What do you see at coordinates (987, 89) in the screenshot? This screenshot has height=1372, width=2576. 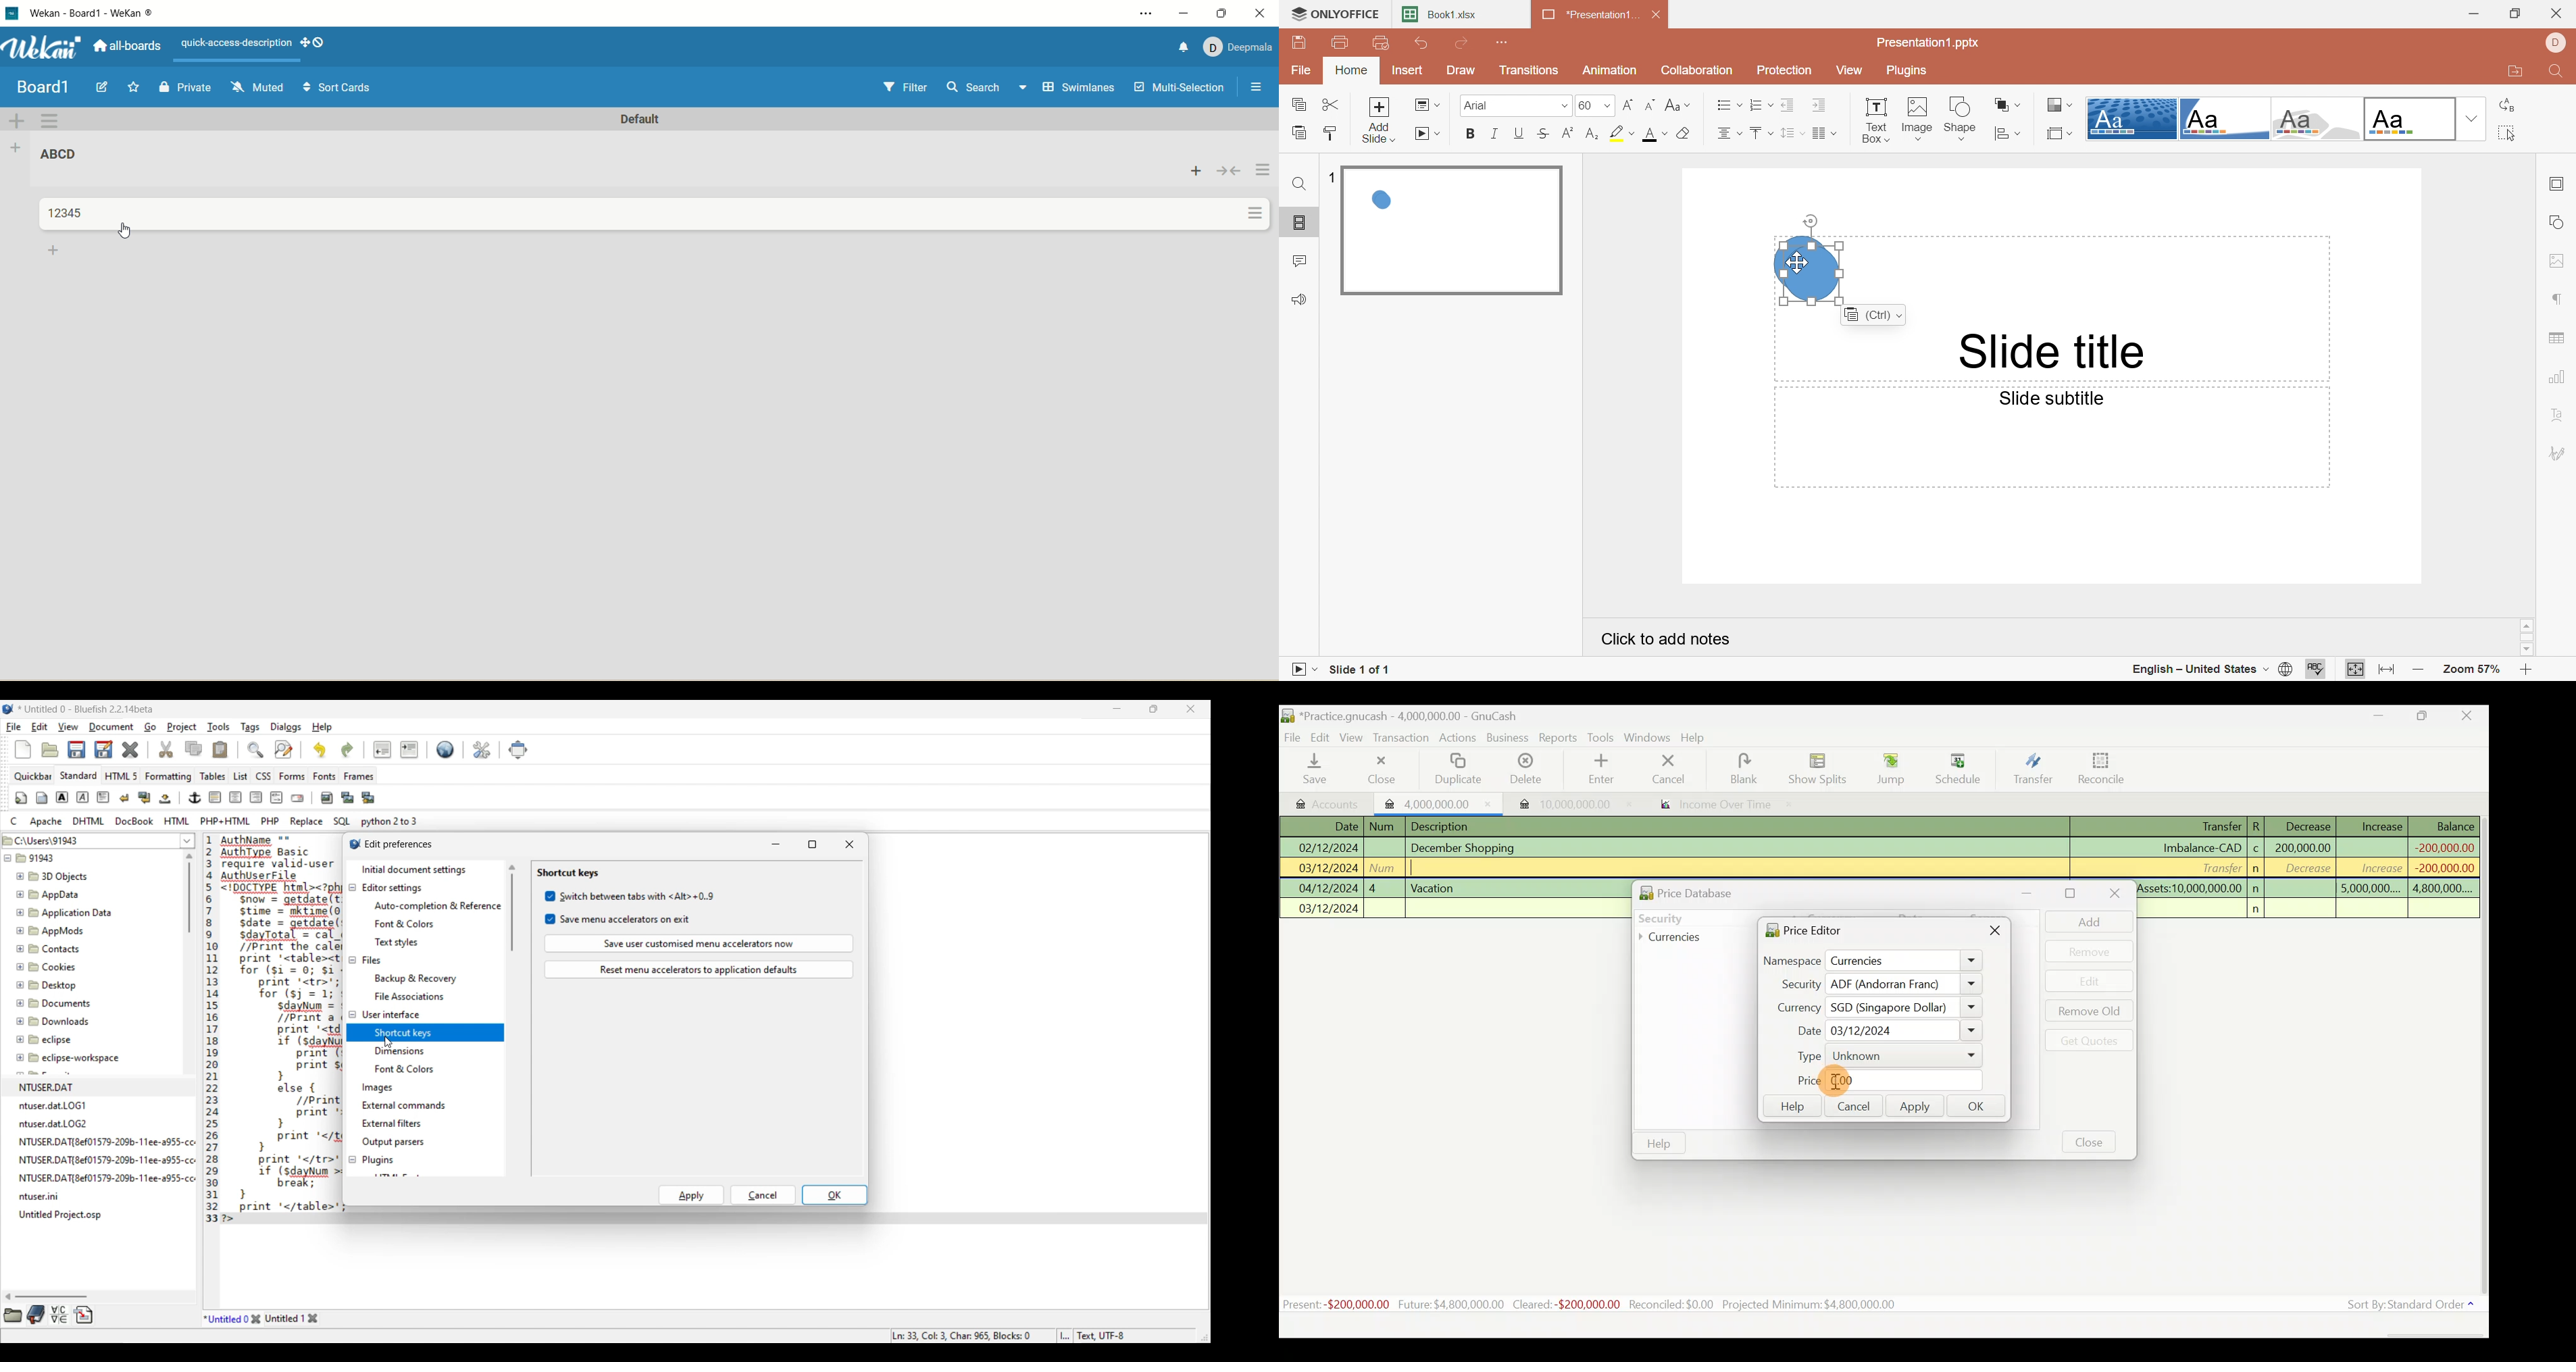 I see `search` at bounding box center [987, 89].